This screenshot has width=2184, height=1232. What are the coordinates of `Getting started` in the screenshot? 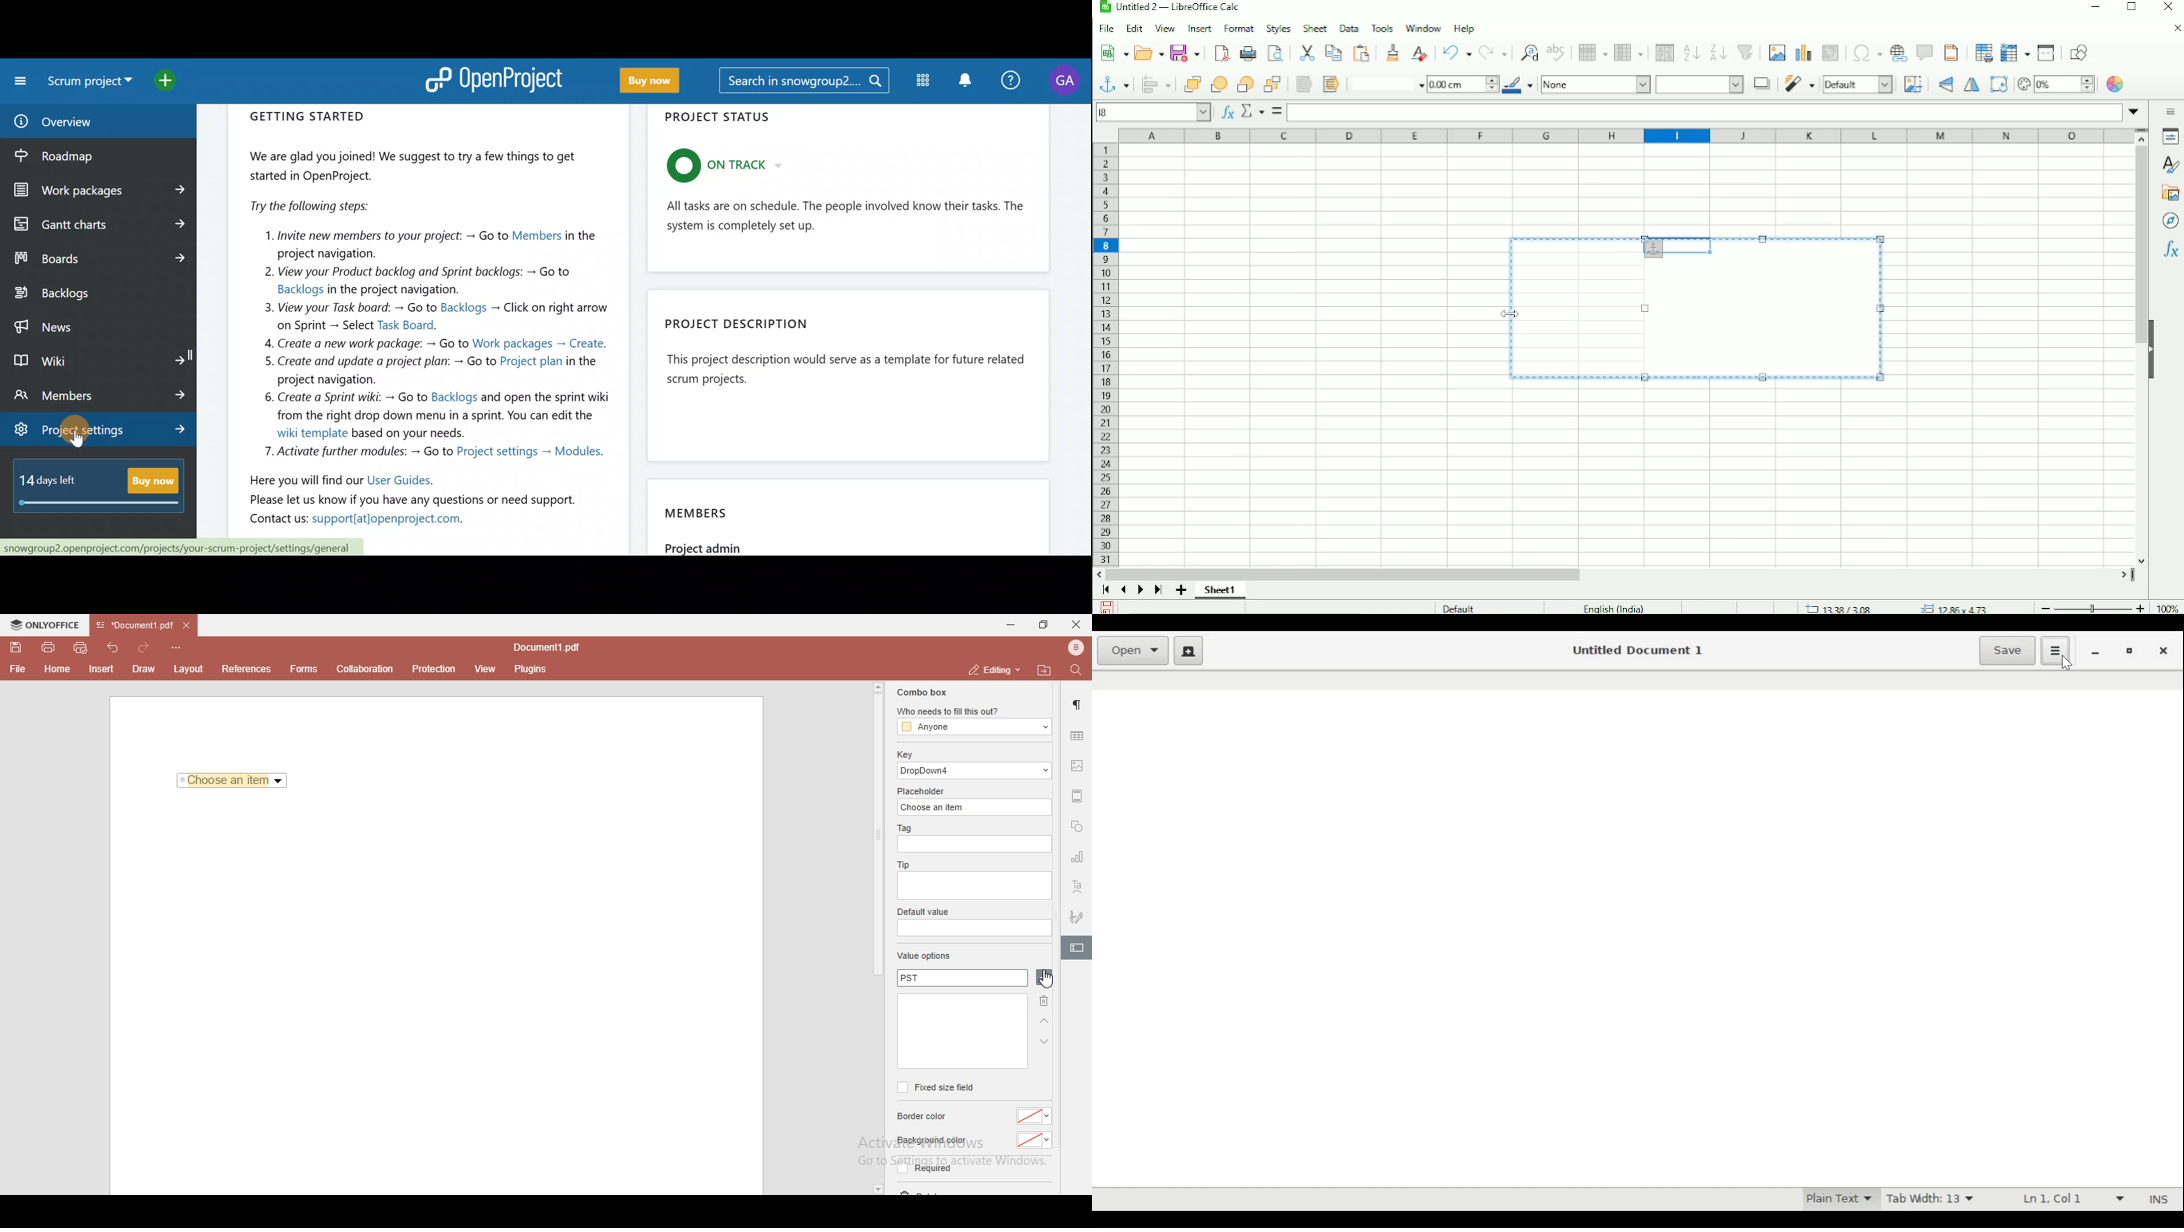 It's located at (430, 321).